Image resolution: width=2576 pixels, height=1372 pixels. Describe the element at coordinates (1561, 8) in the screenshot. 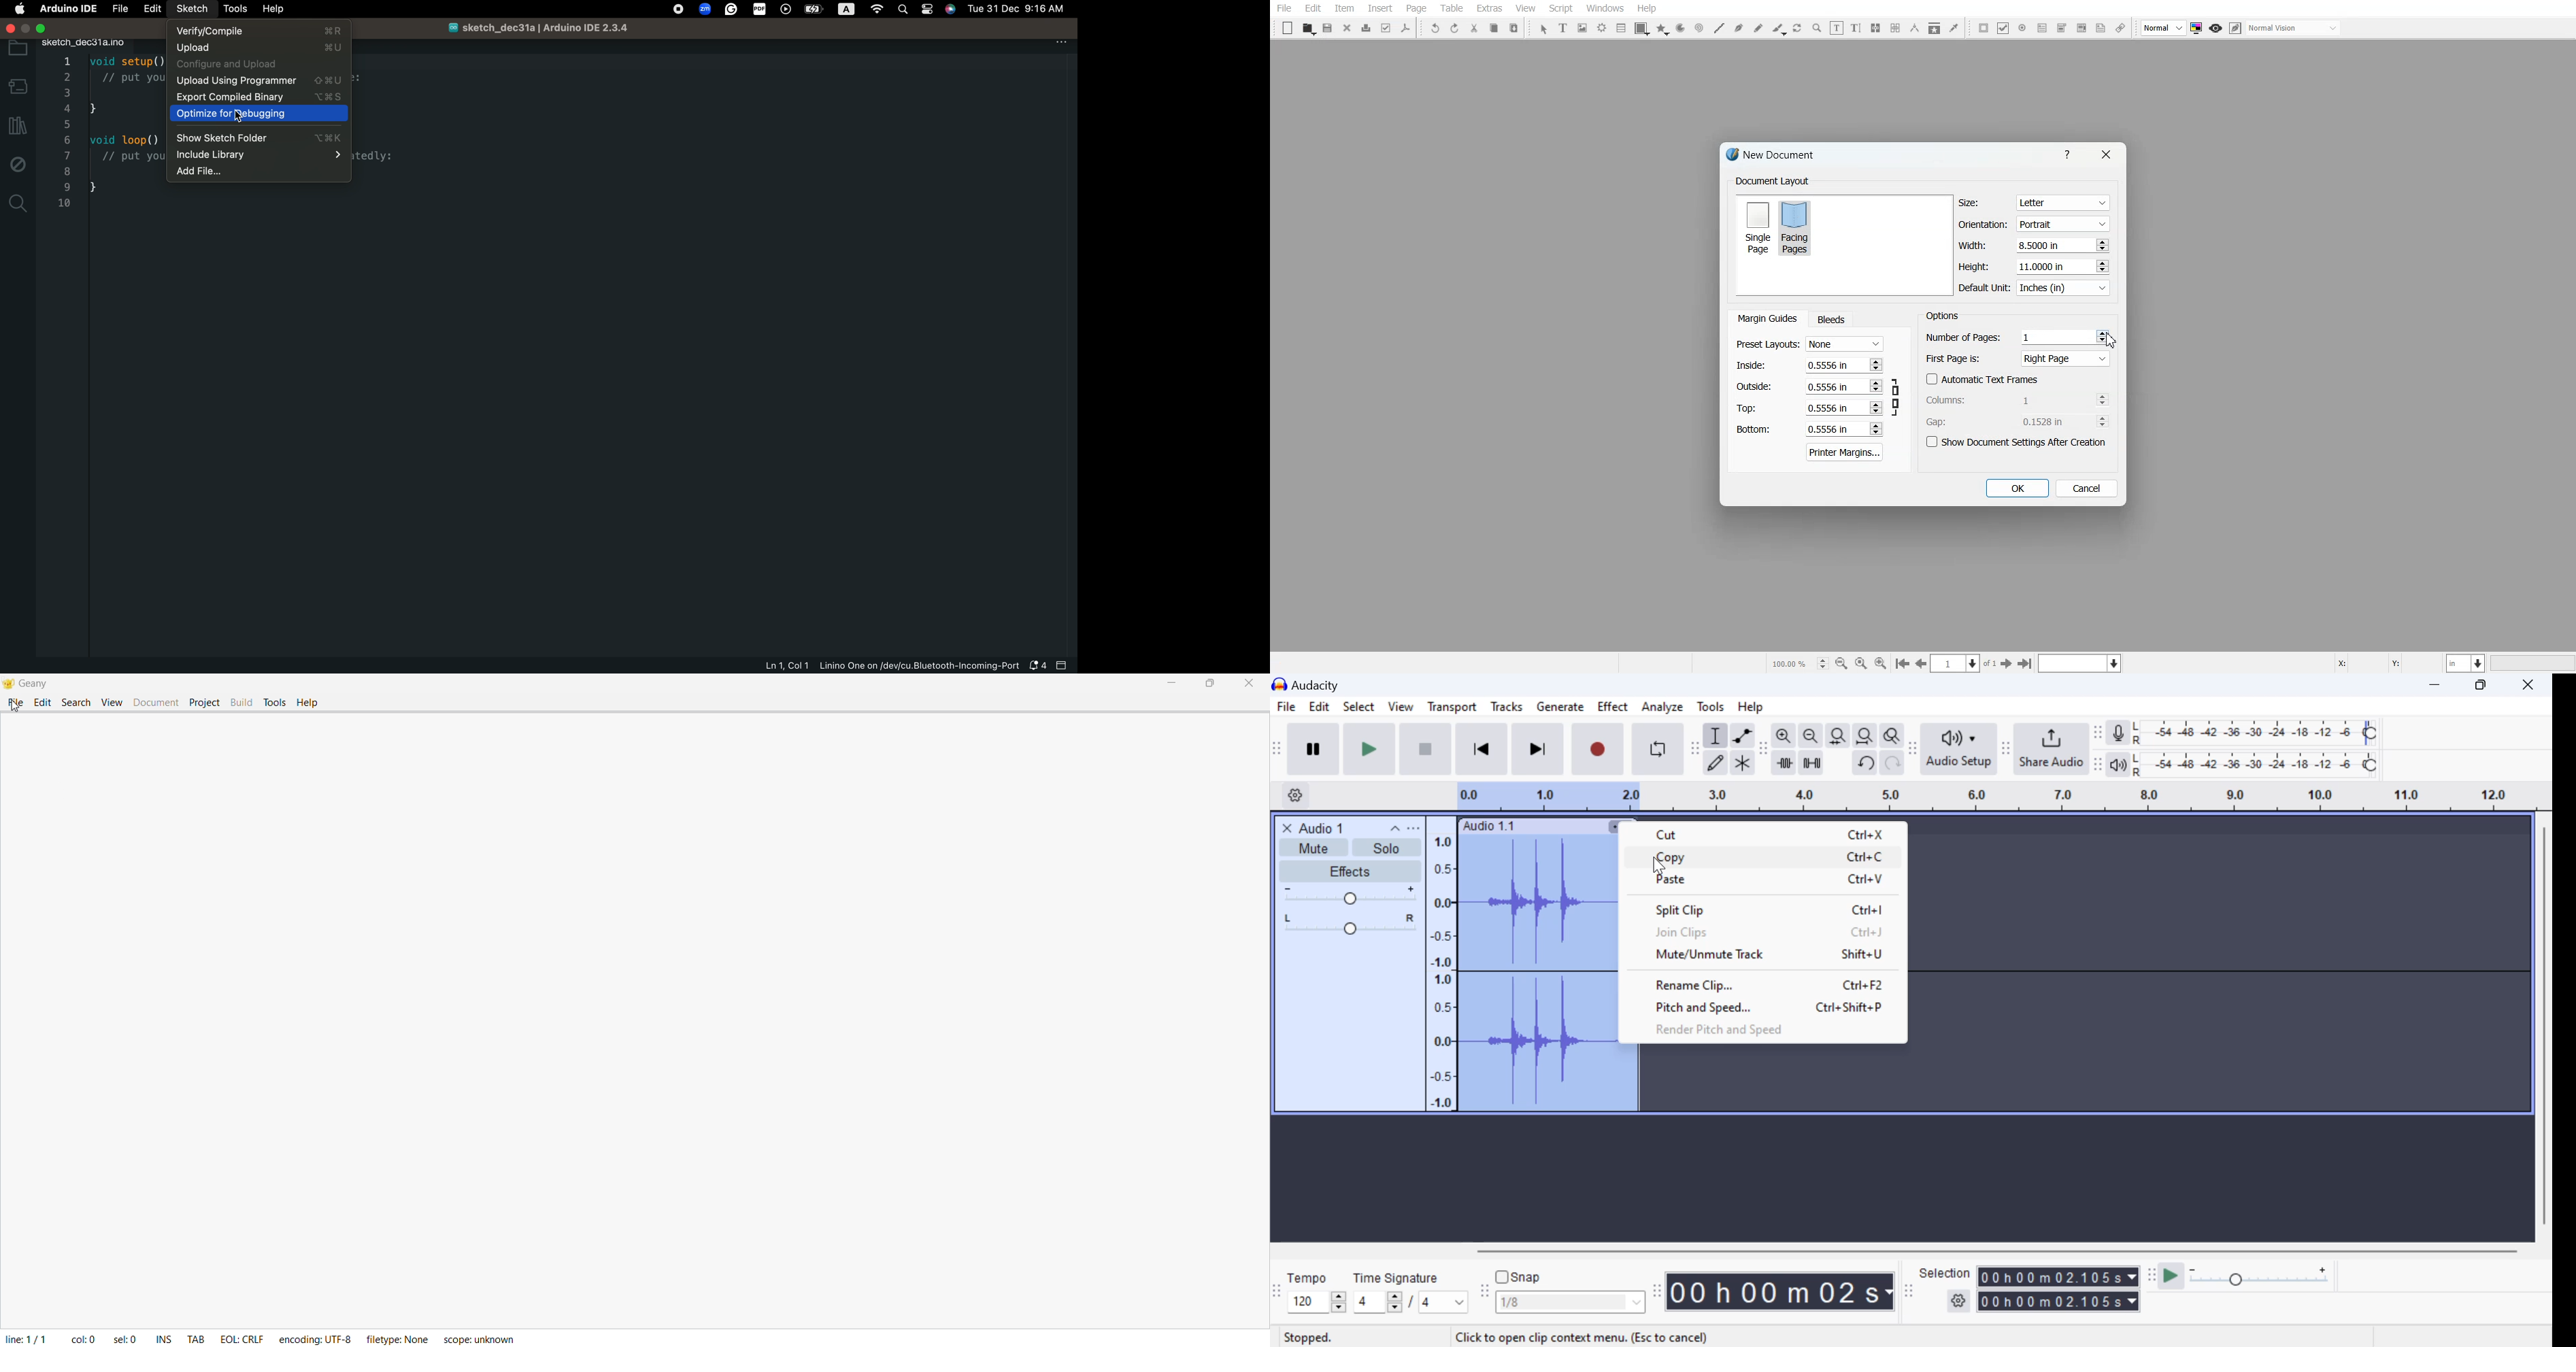

I see `Script` at that location.